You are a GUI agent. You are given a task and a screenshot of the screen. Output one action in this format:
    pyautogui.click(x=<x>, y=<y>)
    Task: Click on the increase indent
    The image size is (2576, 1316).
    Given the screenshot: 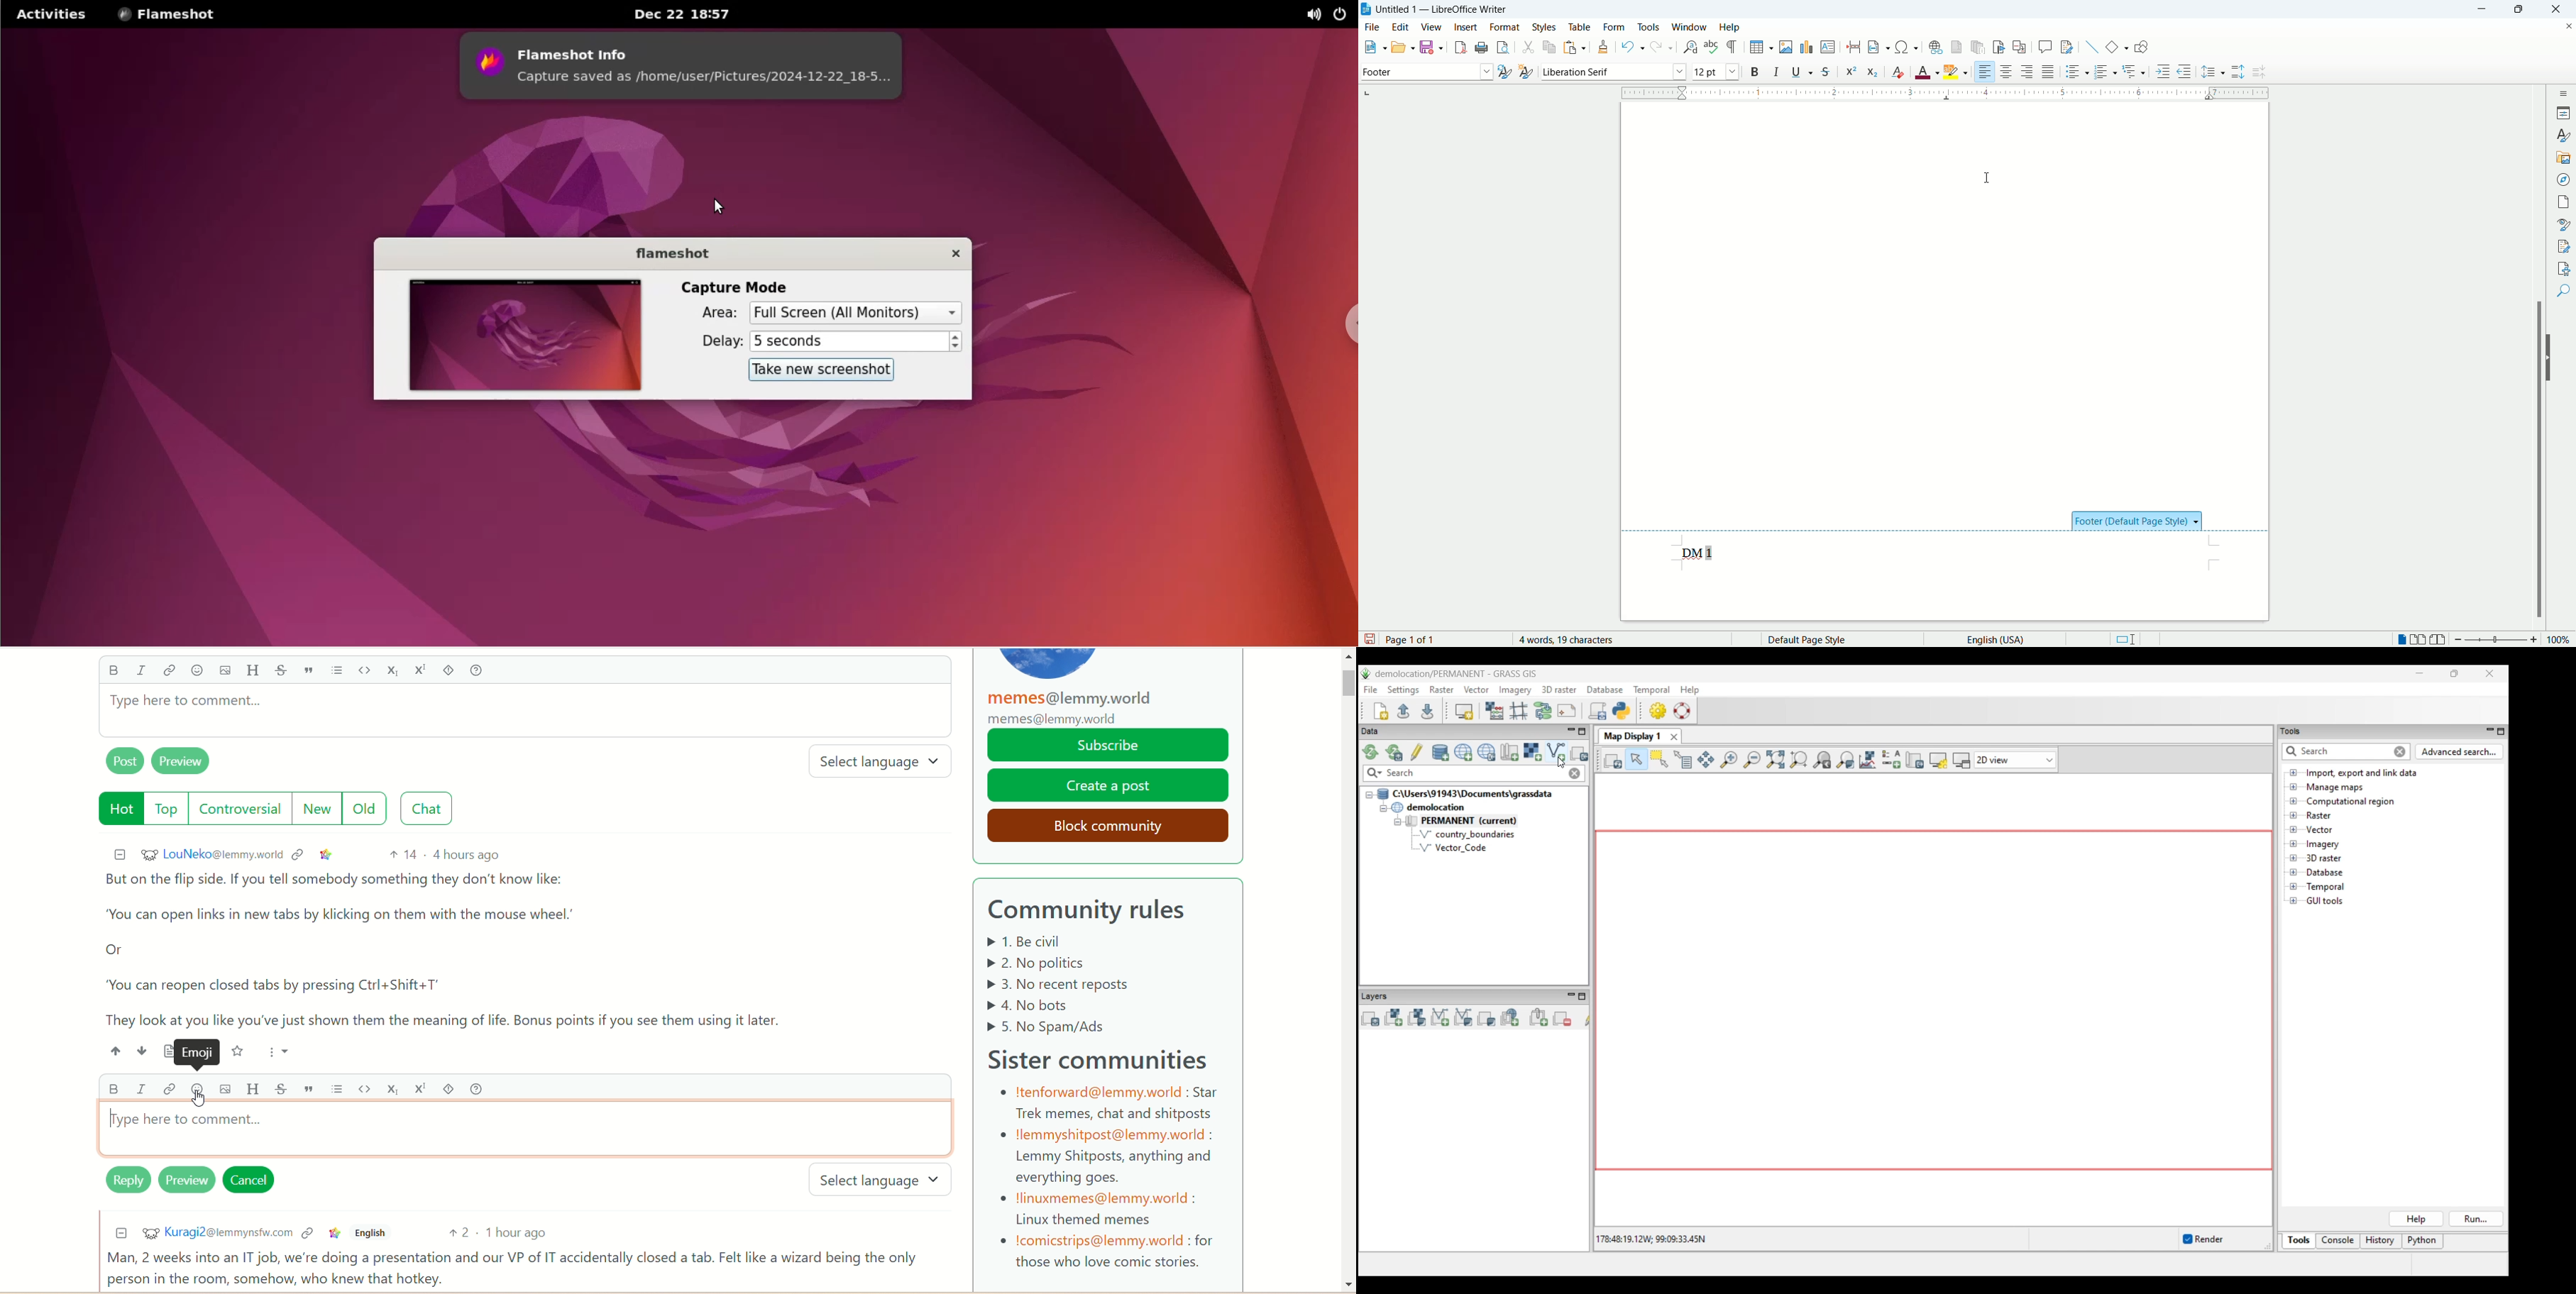 What is the action you would take?
    pyautogui.click(x=2164, y=71)
    